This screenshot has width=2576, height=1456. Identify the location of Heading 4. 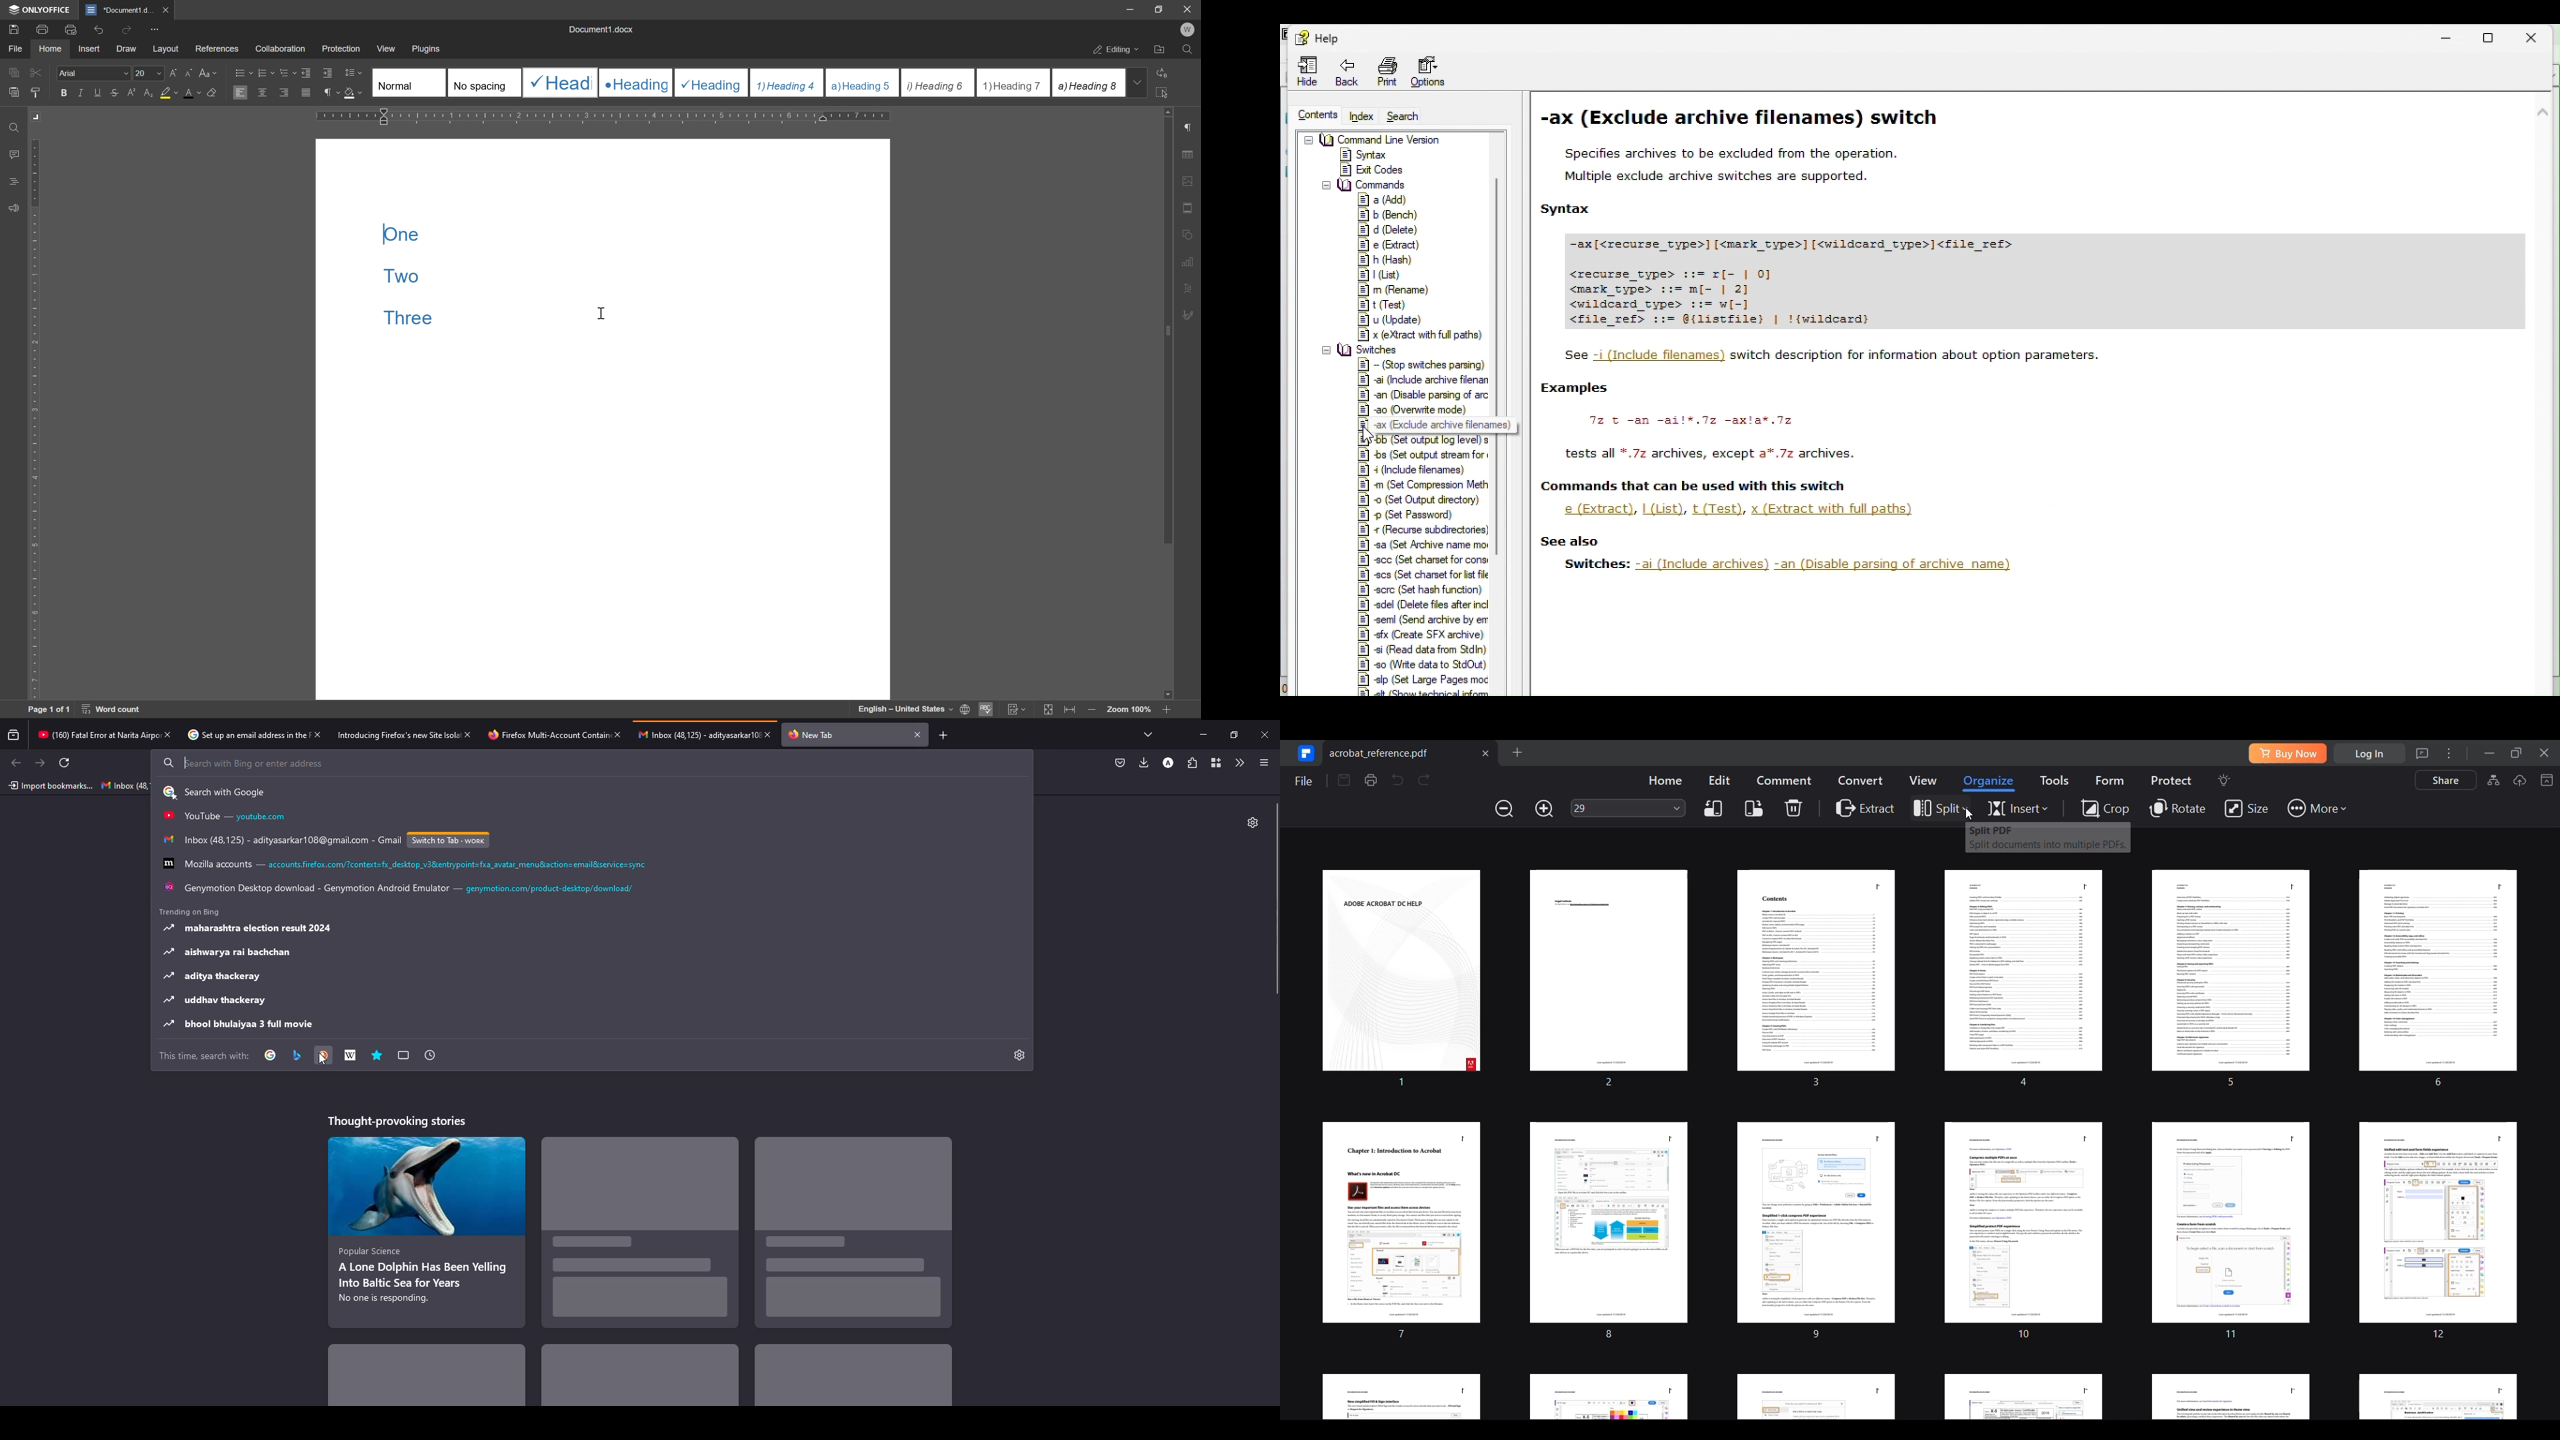
(788, 83).